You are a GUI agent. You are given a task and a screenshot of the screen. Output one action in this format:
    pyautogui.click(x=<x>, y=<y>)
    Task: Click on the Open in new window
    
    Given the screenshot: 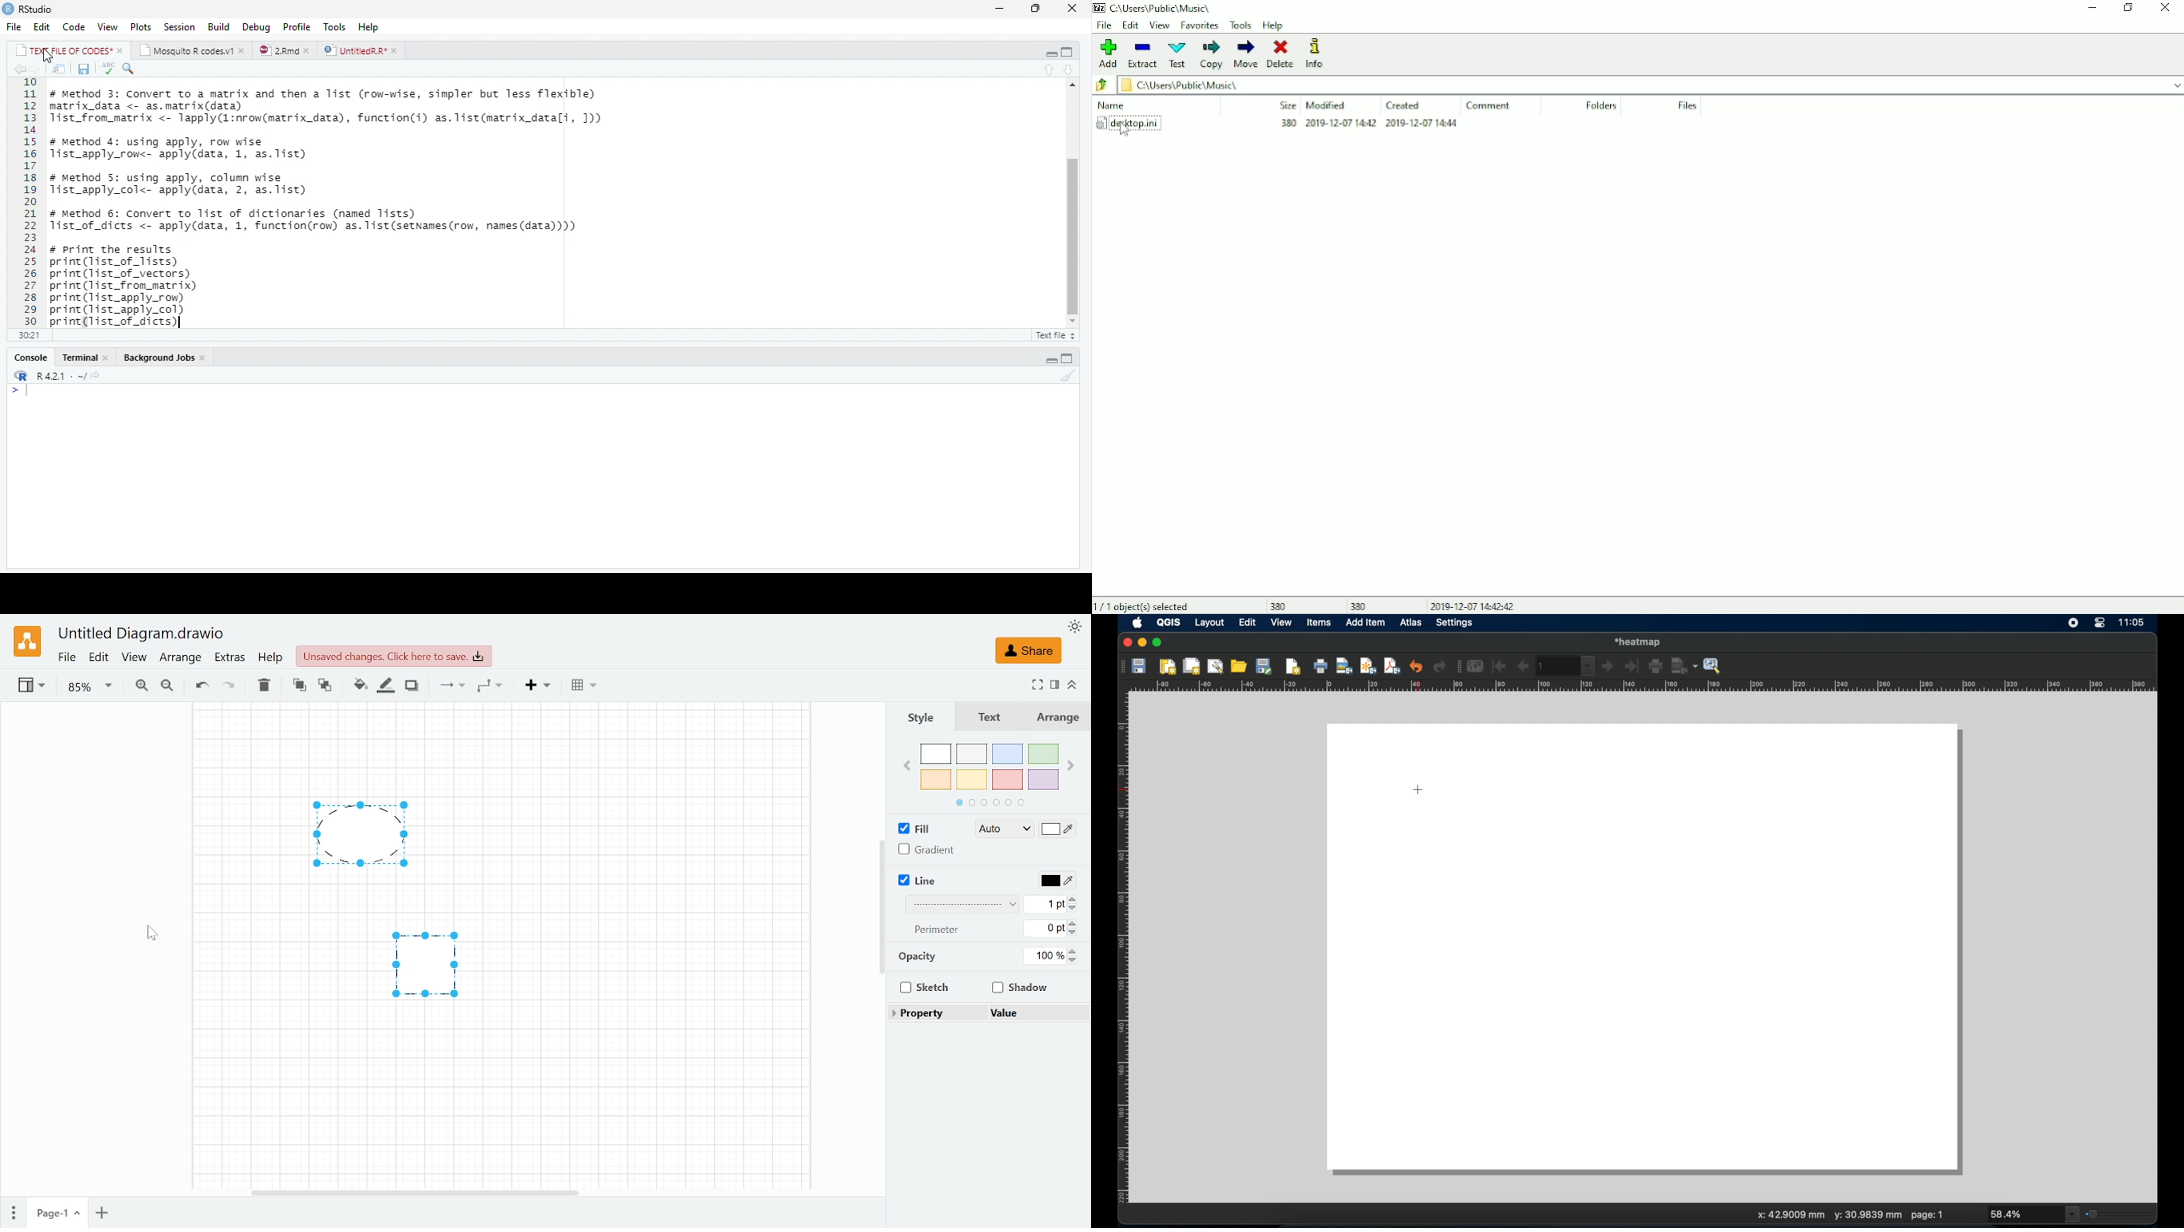 What is the action you would take?
    pyautogui.click(x=59, y=69)
    